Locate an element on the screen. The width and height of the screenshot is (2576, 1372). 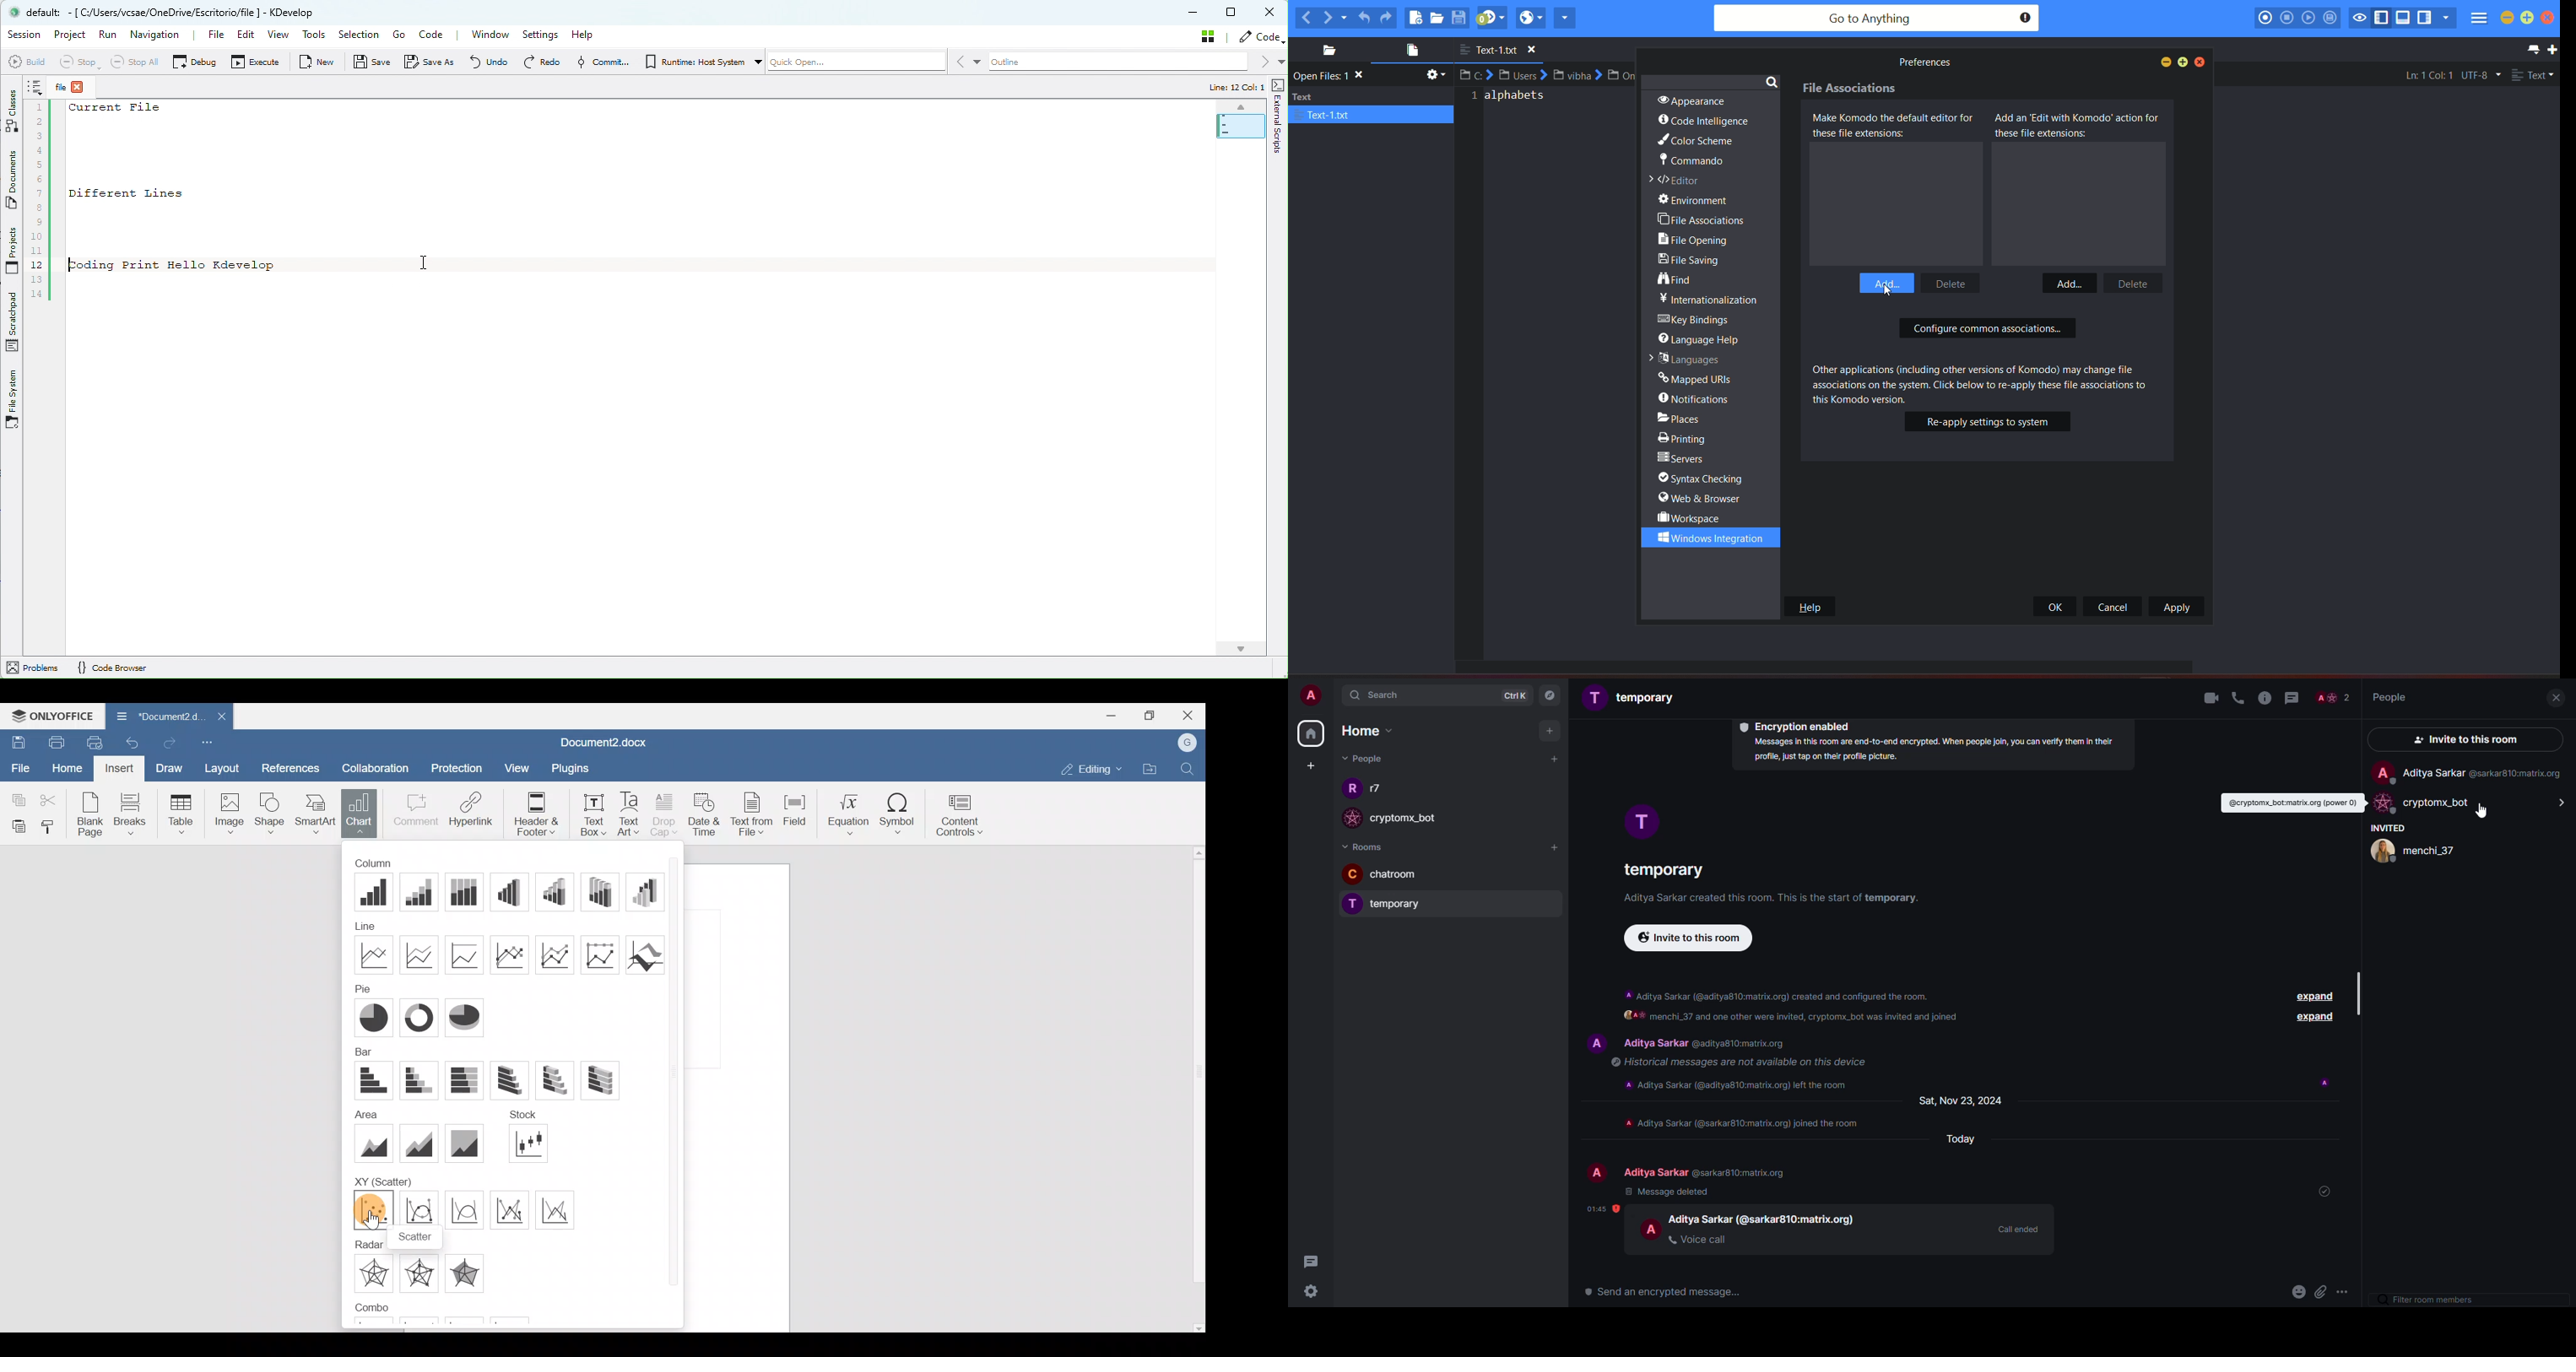
Combo is located at coordinates (369, 1307).